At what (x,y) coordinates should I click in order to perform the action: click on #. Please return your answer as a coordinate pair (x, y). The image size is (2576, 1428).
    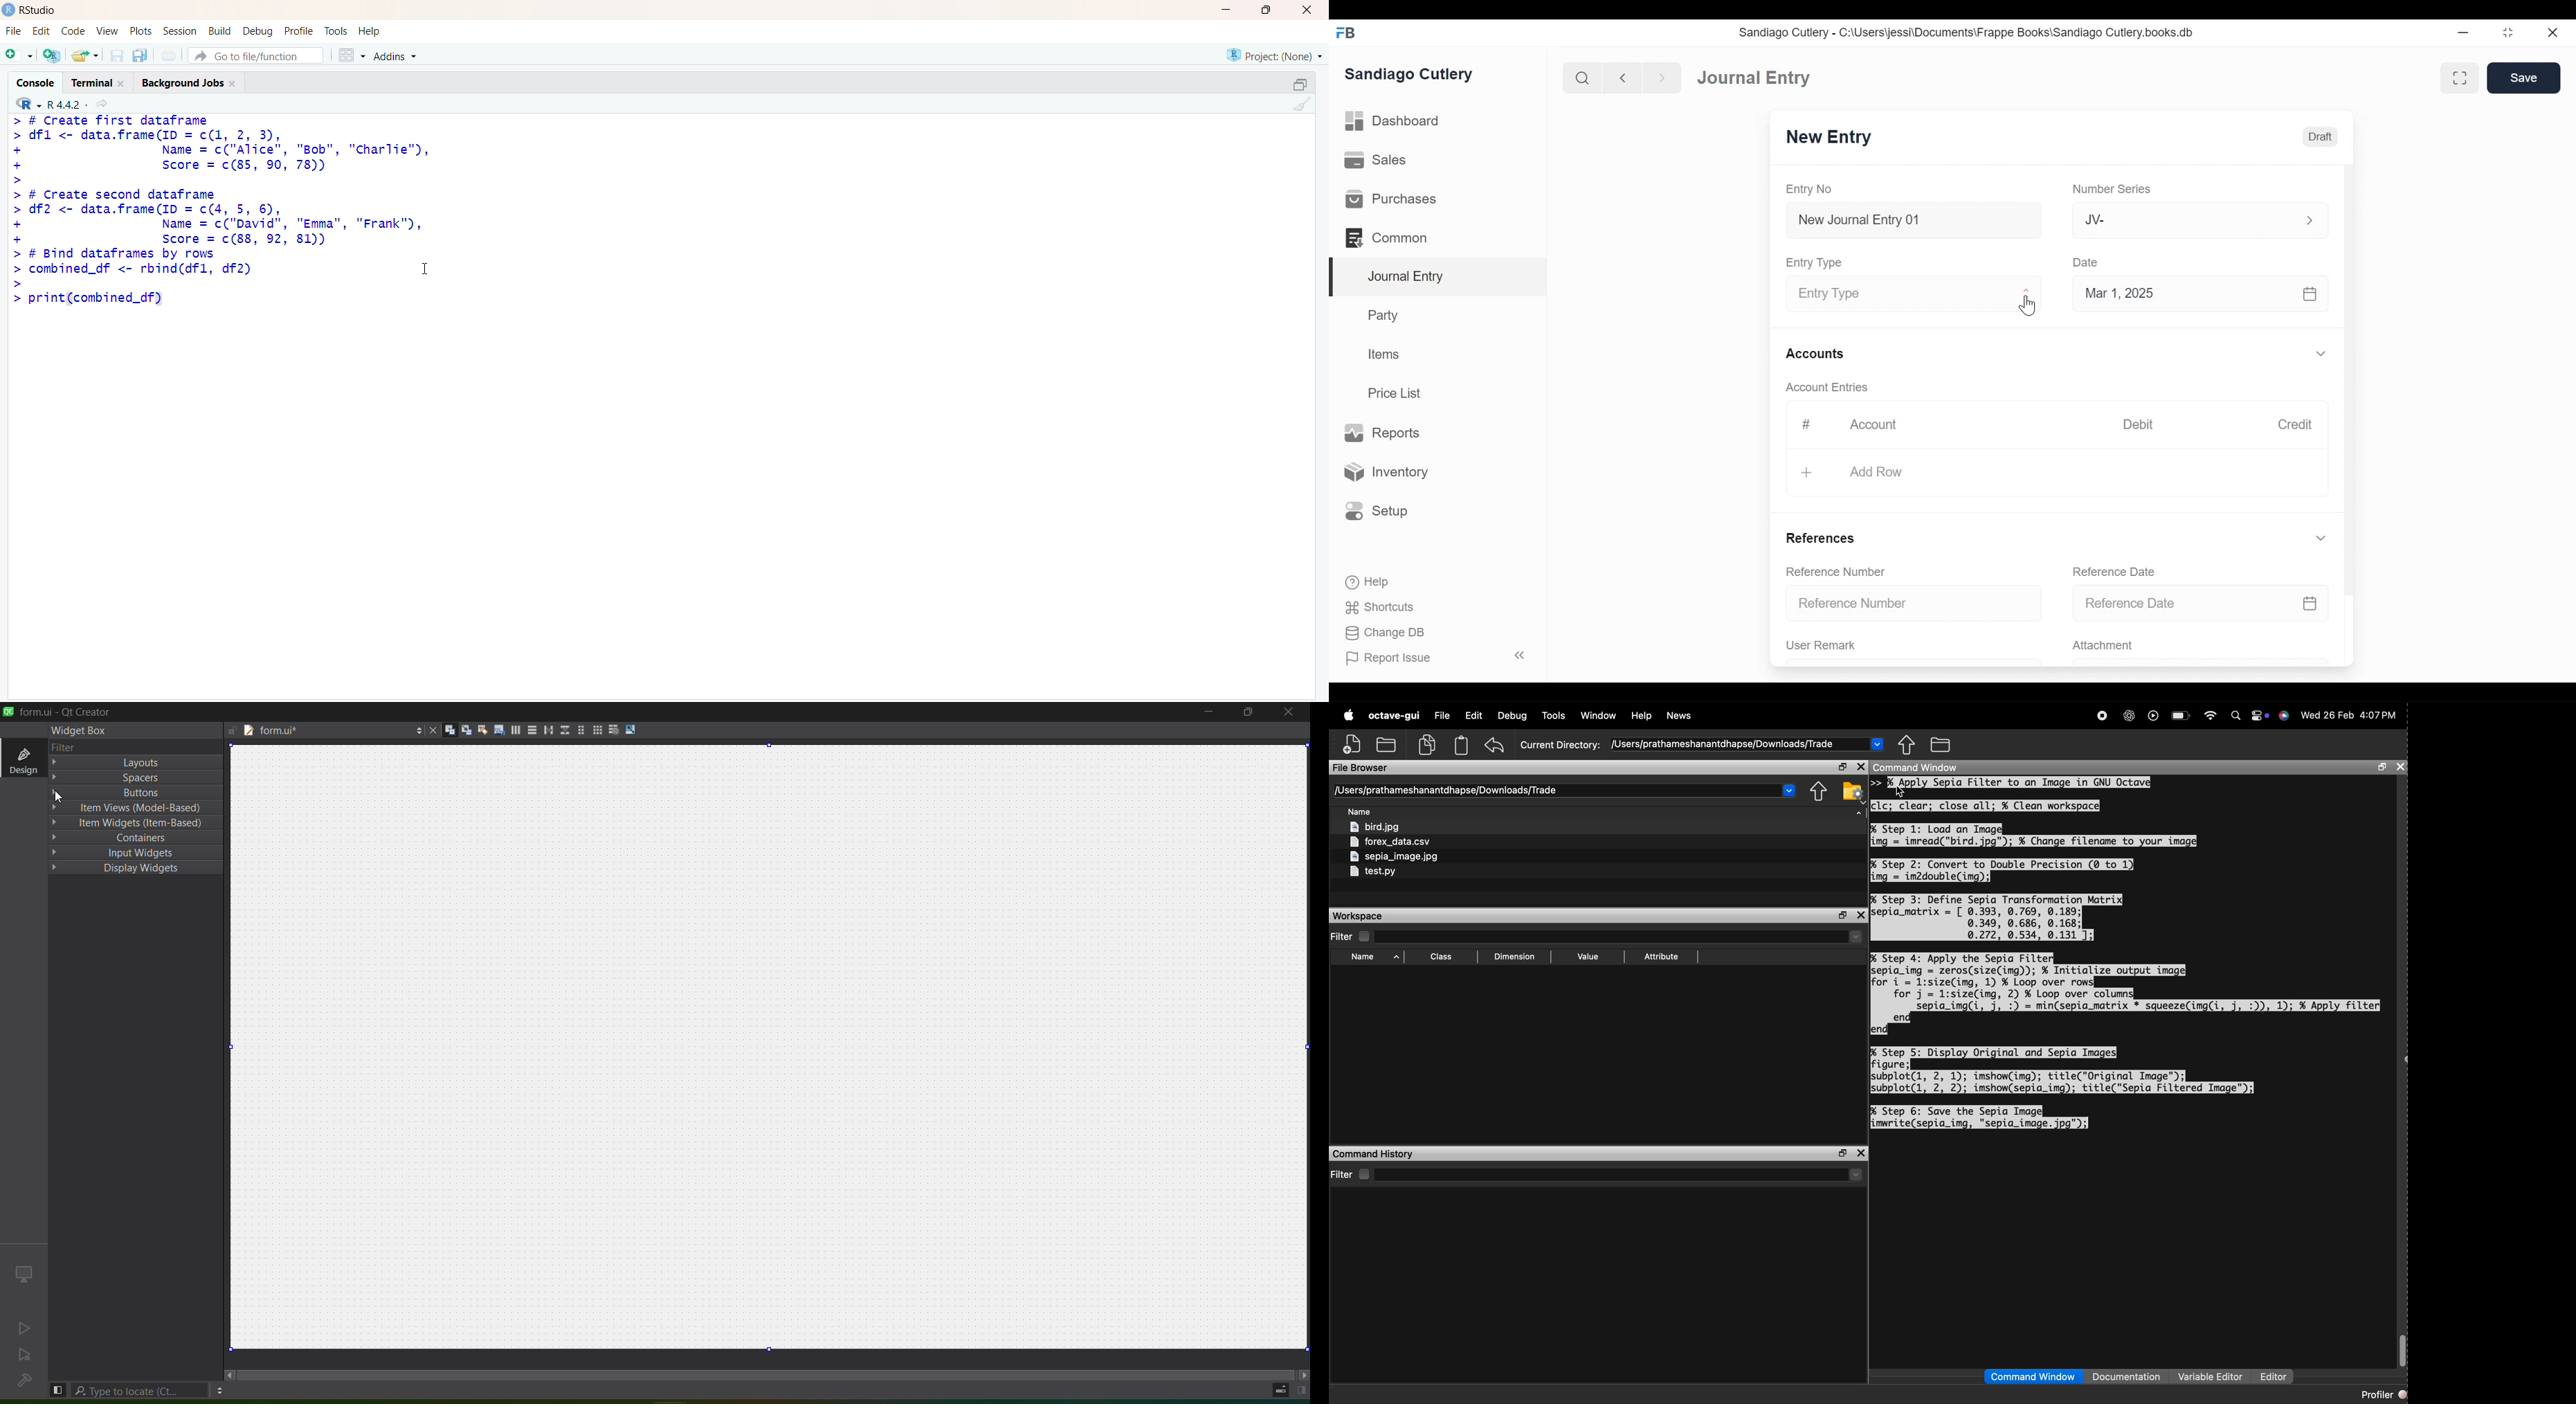
    Looking at the image, I should click on (1802, 424).